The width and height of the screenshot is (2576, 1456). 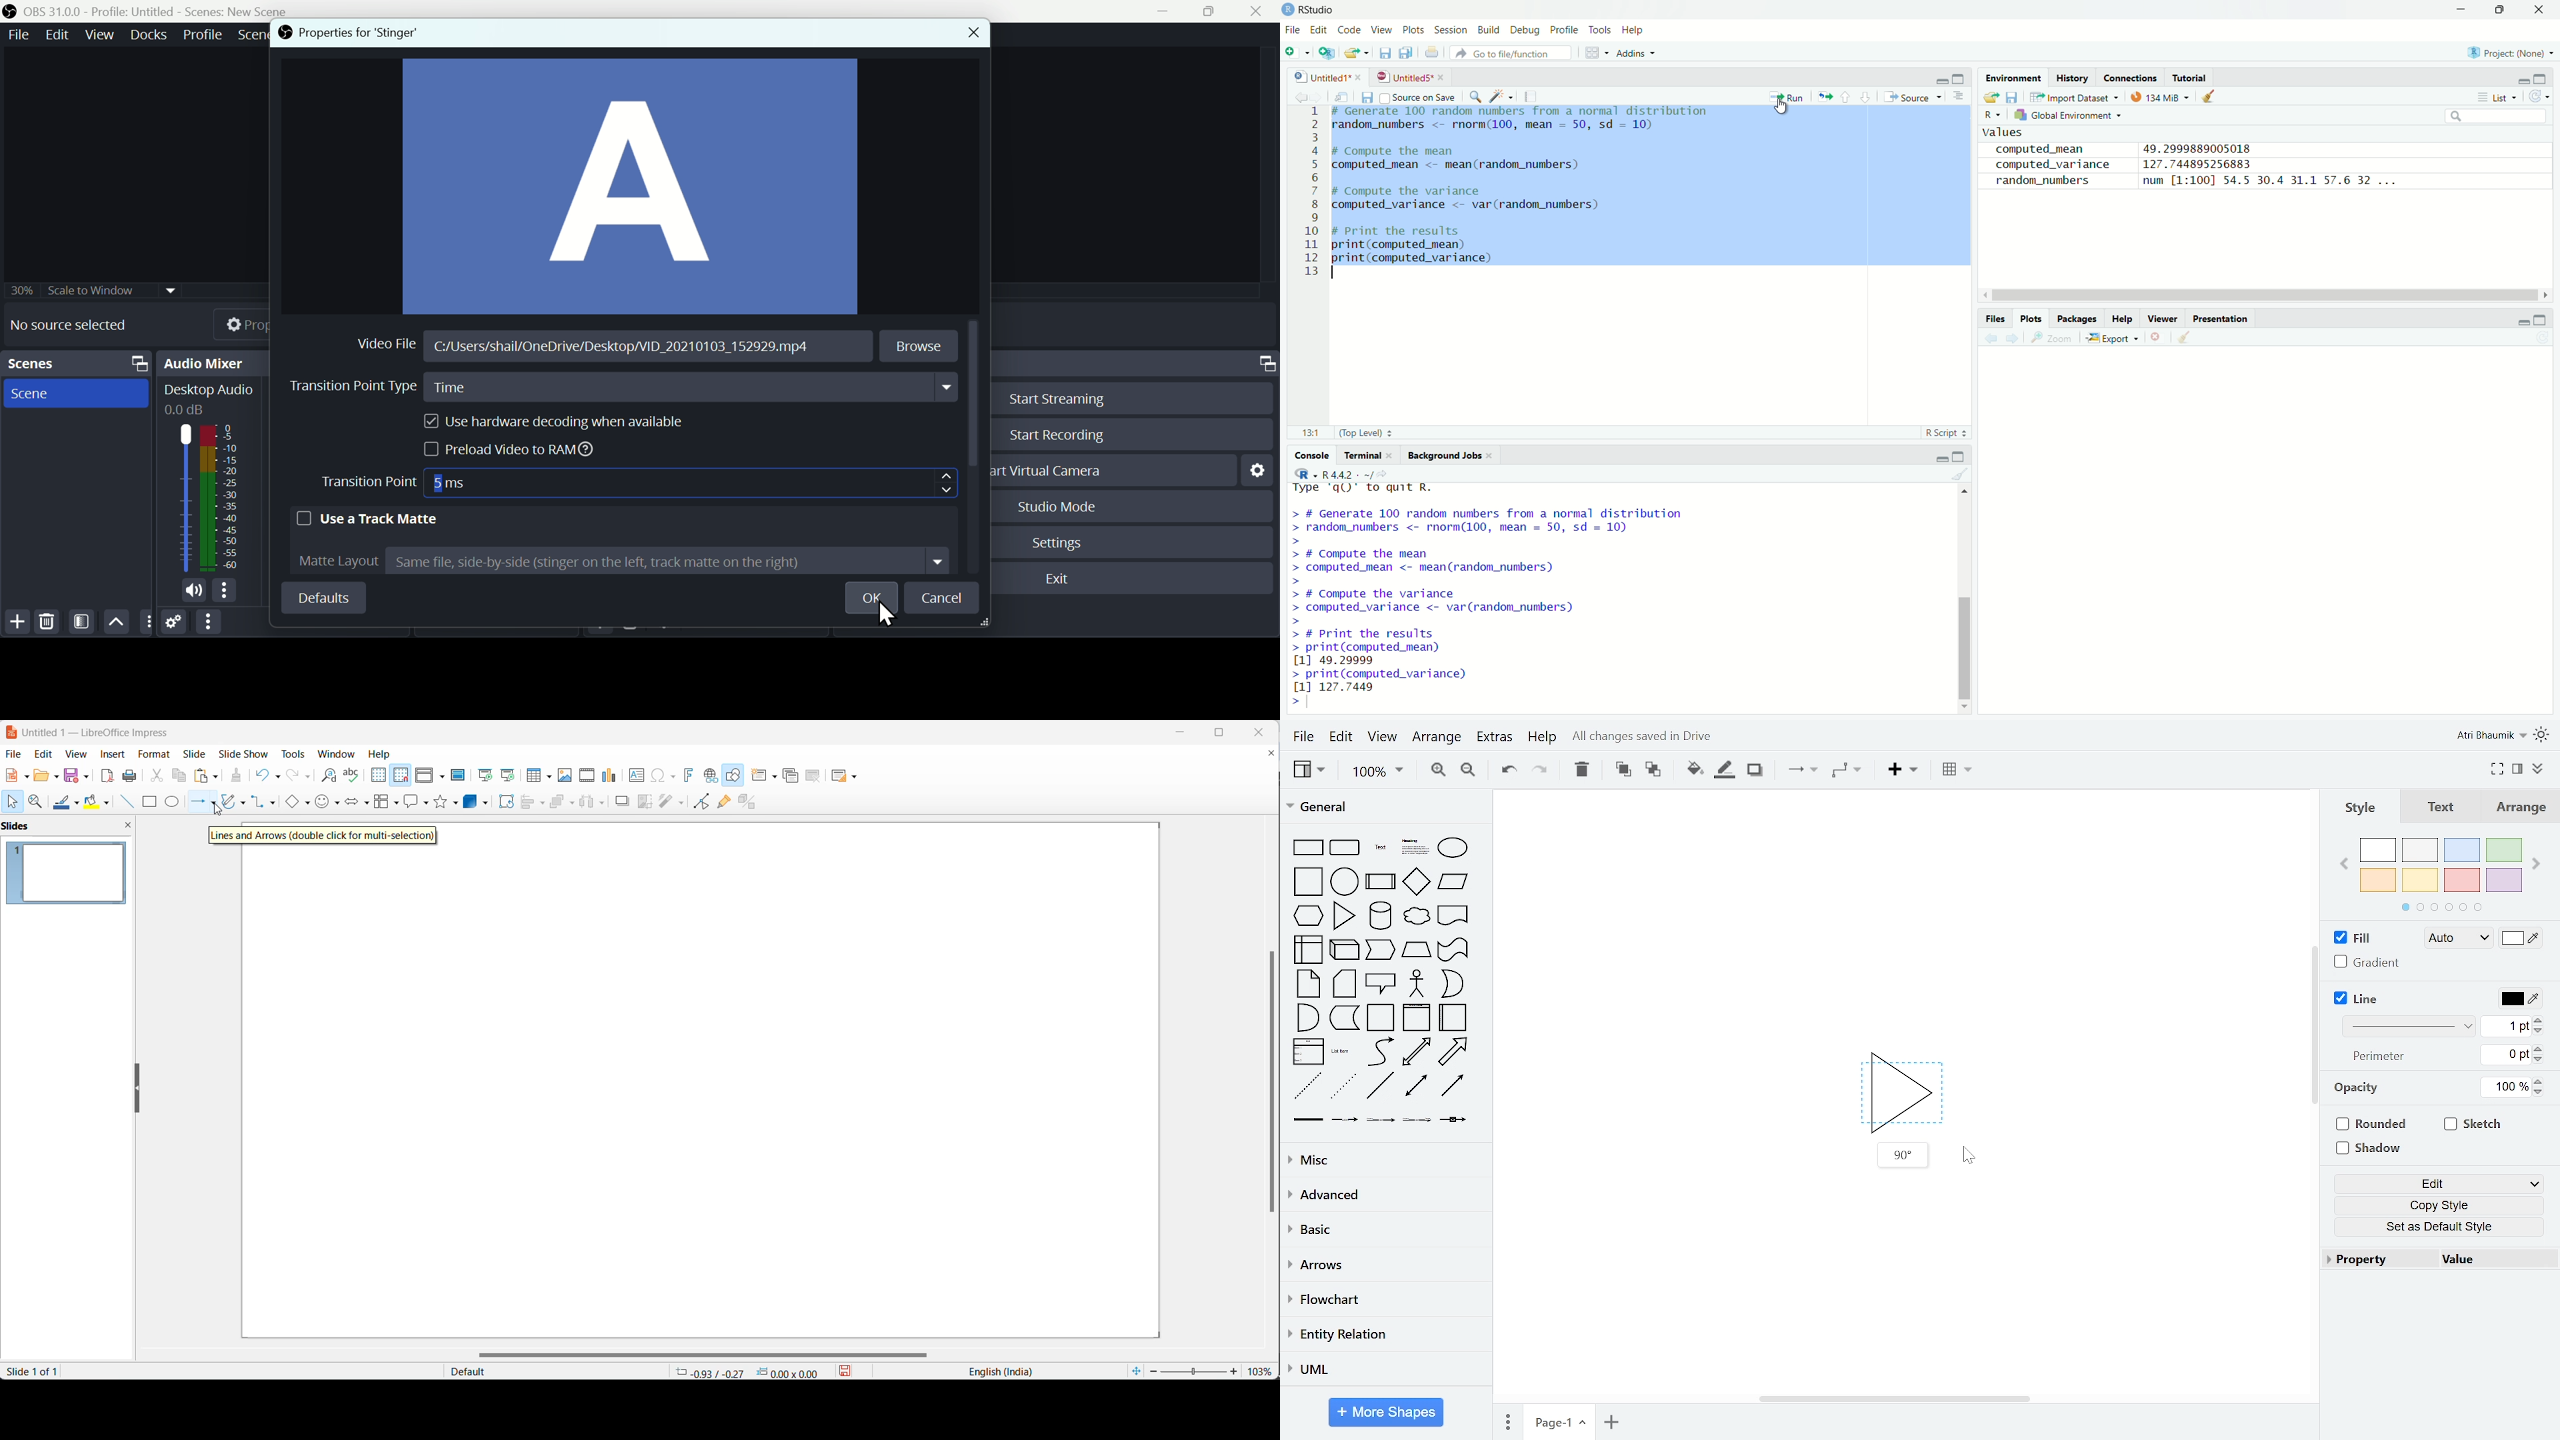 What do you see at coordinates (1990, 339) in the screenshot?
I see `previous plot` at bounding box center [1990, 339].